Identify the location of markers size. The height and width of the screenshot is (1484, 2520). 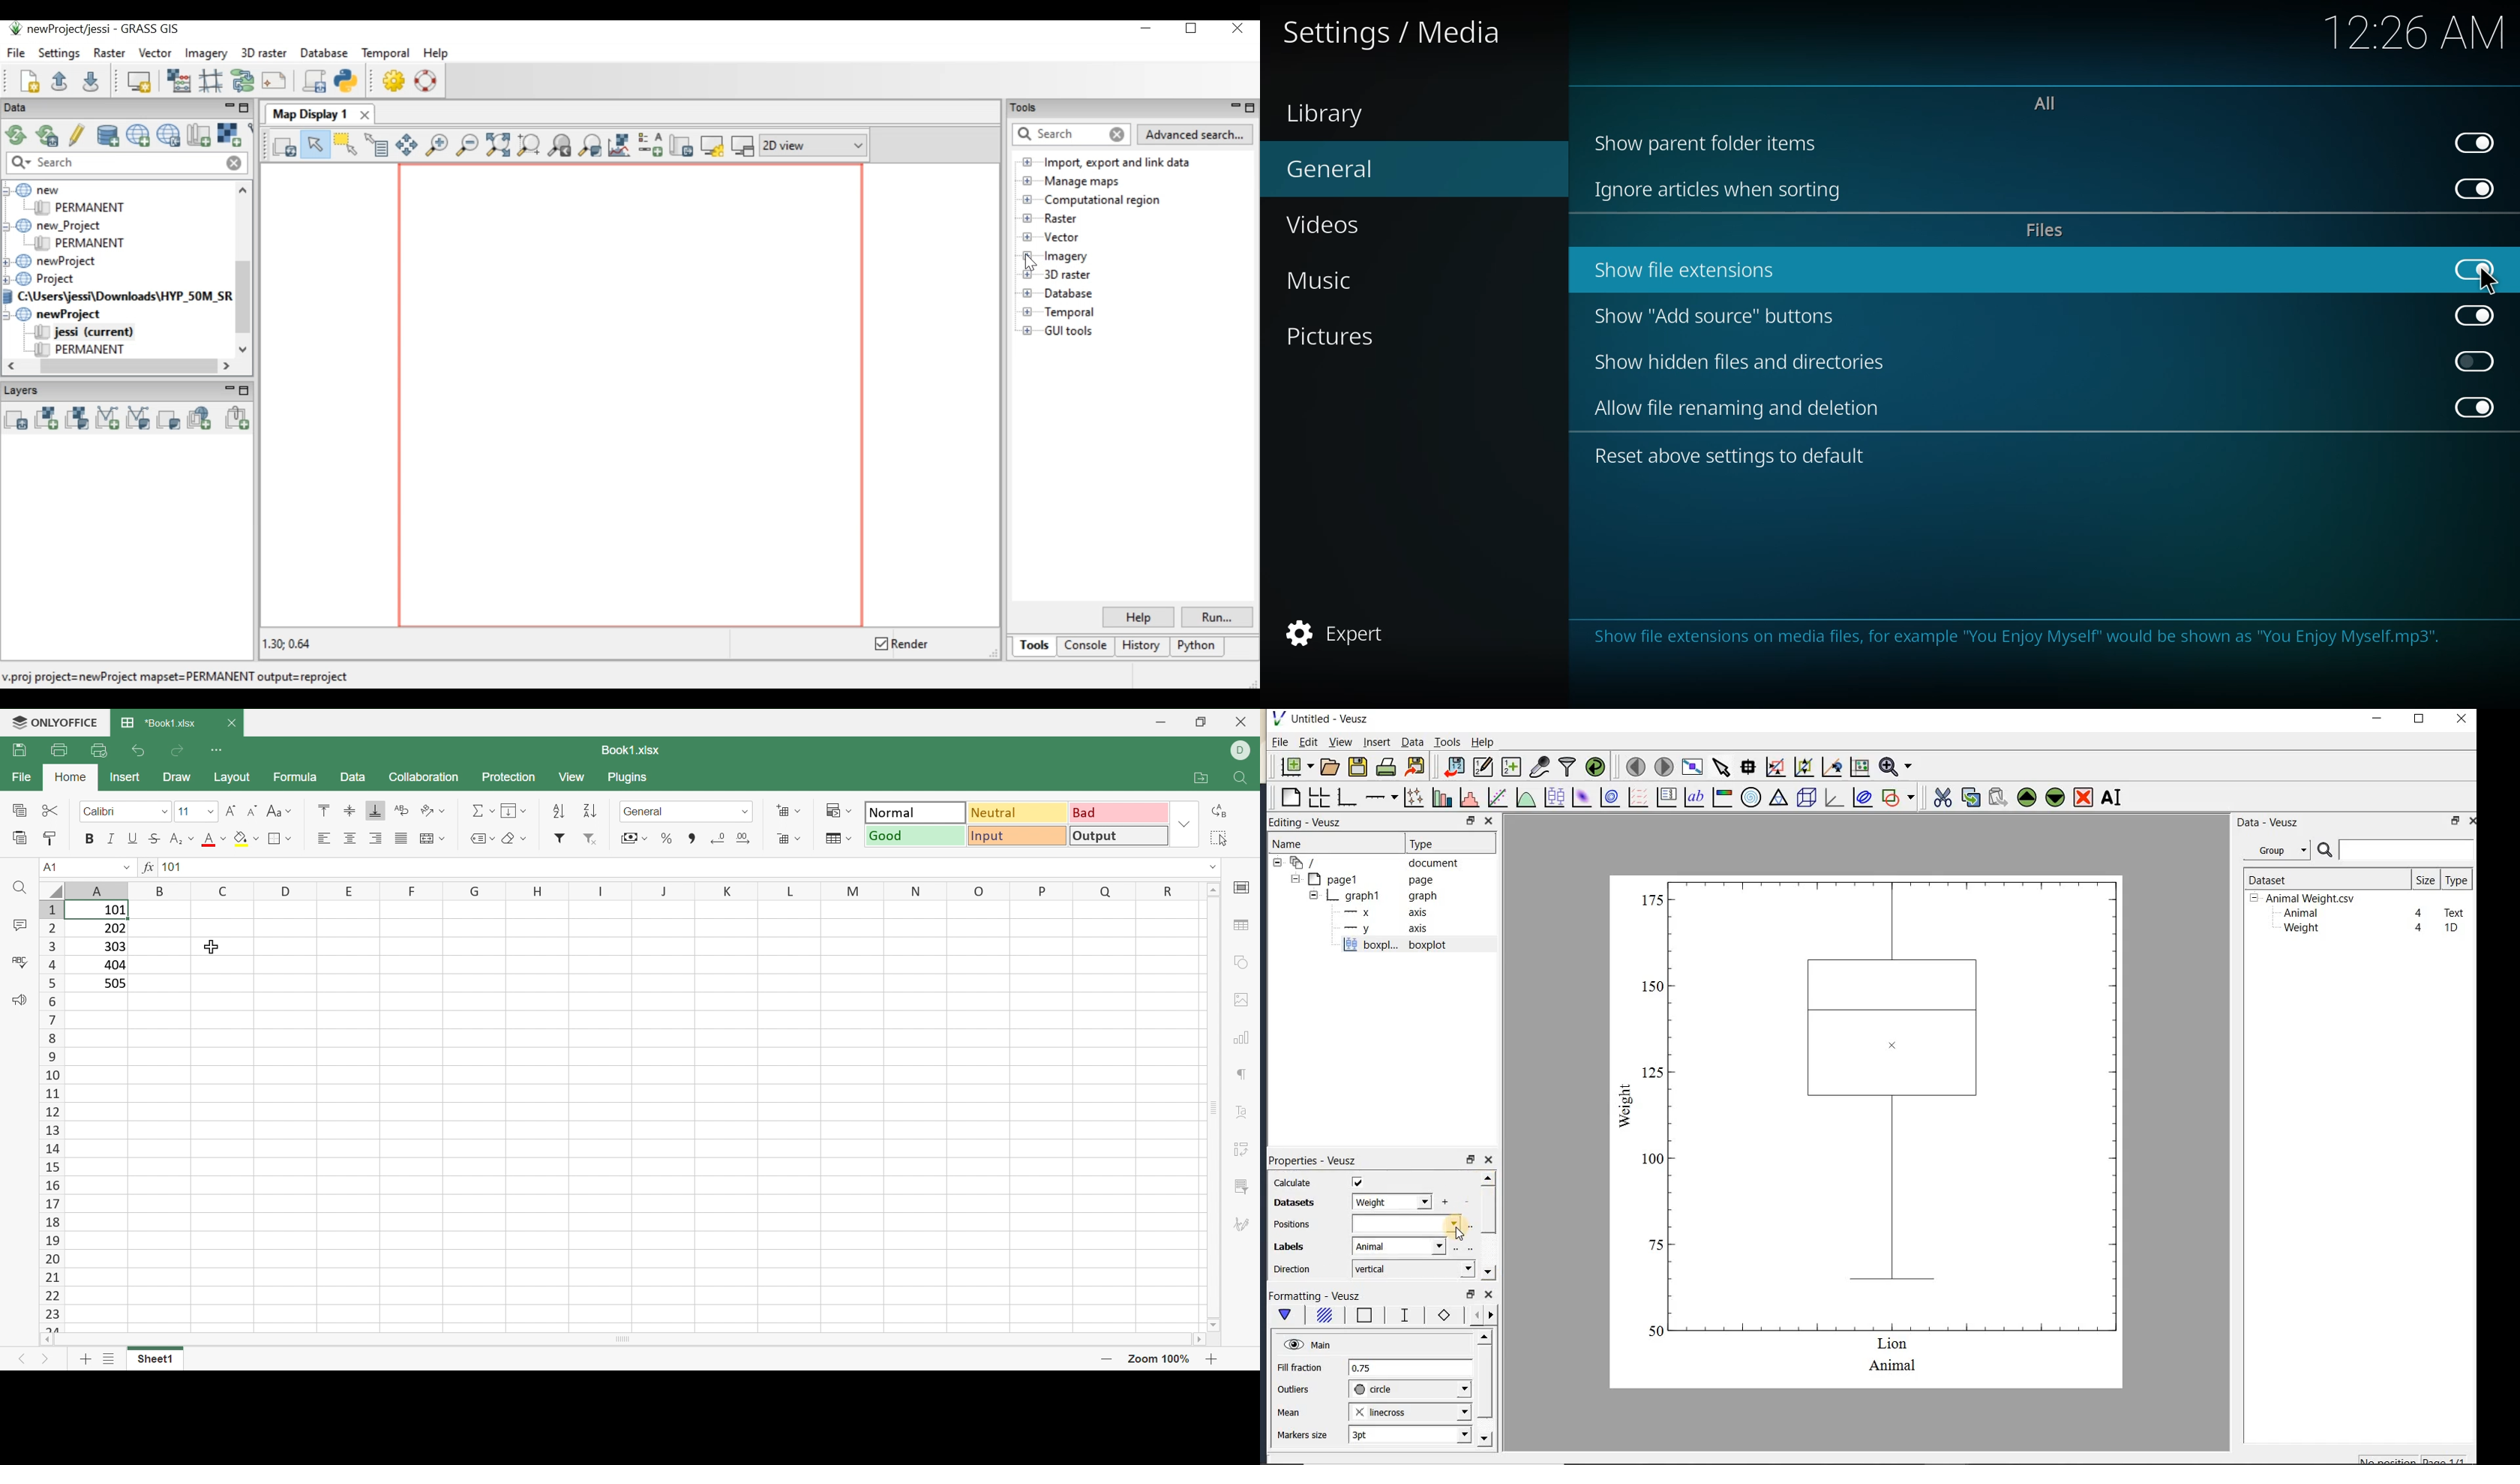
(1304, 1435).